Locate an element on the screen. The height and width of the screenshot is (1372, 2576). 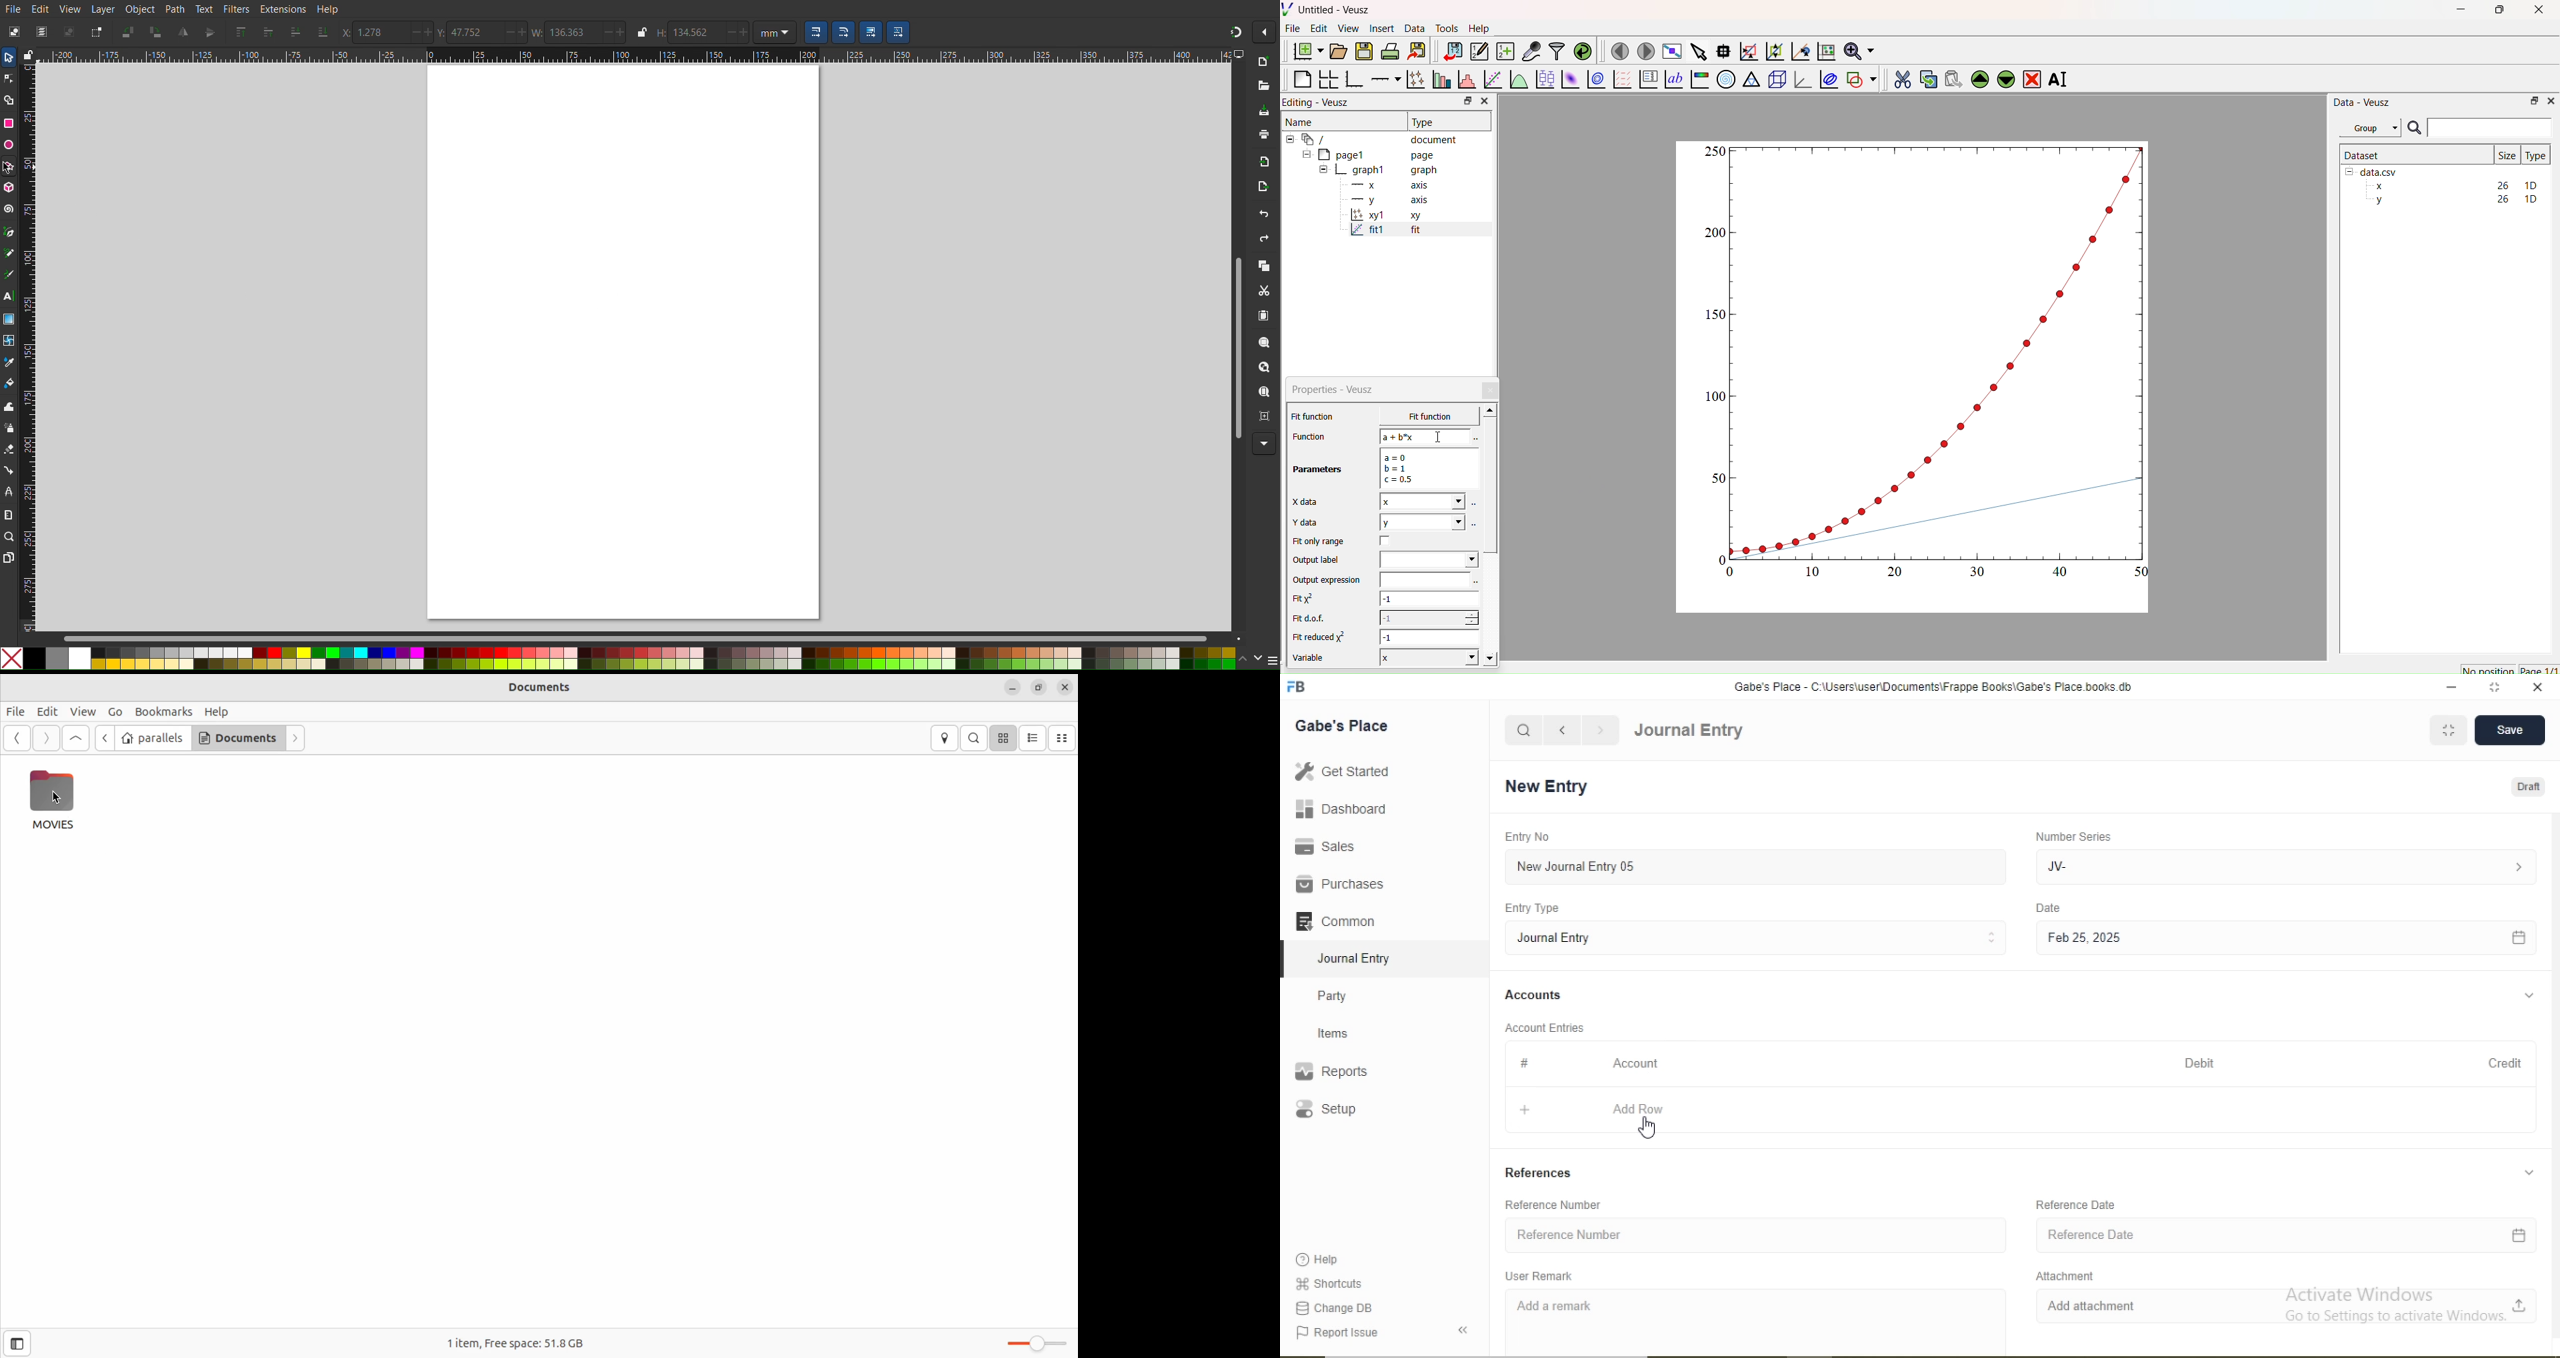
Reference Date is located at coordinates (2076, 1205).